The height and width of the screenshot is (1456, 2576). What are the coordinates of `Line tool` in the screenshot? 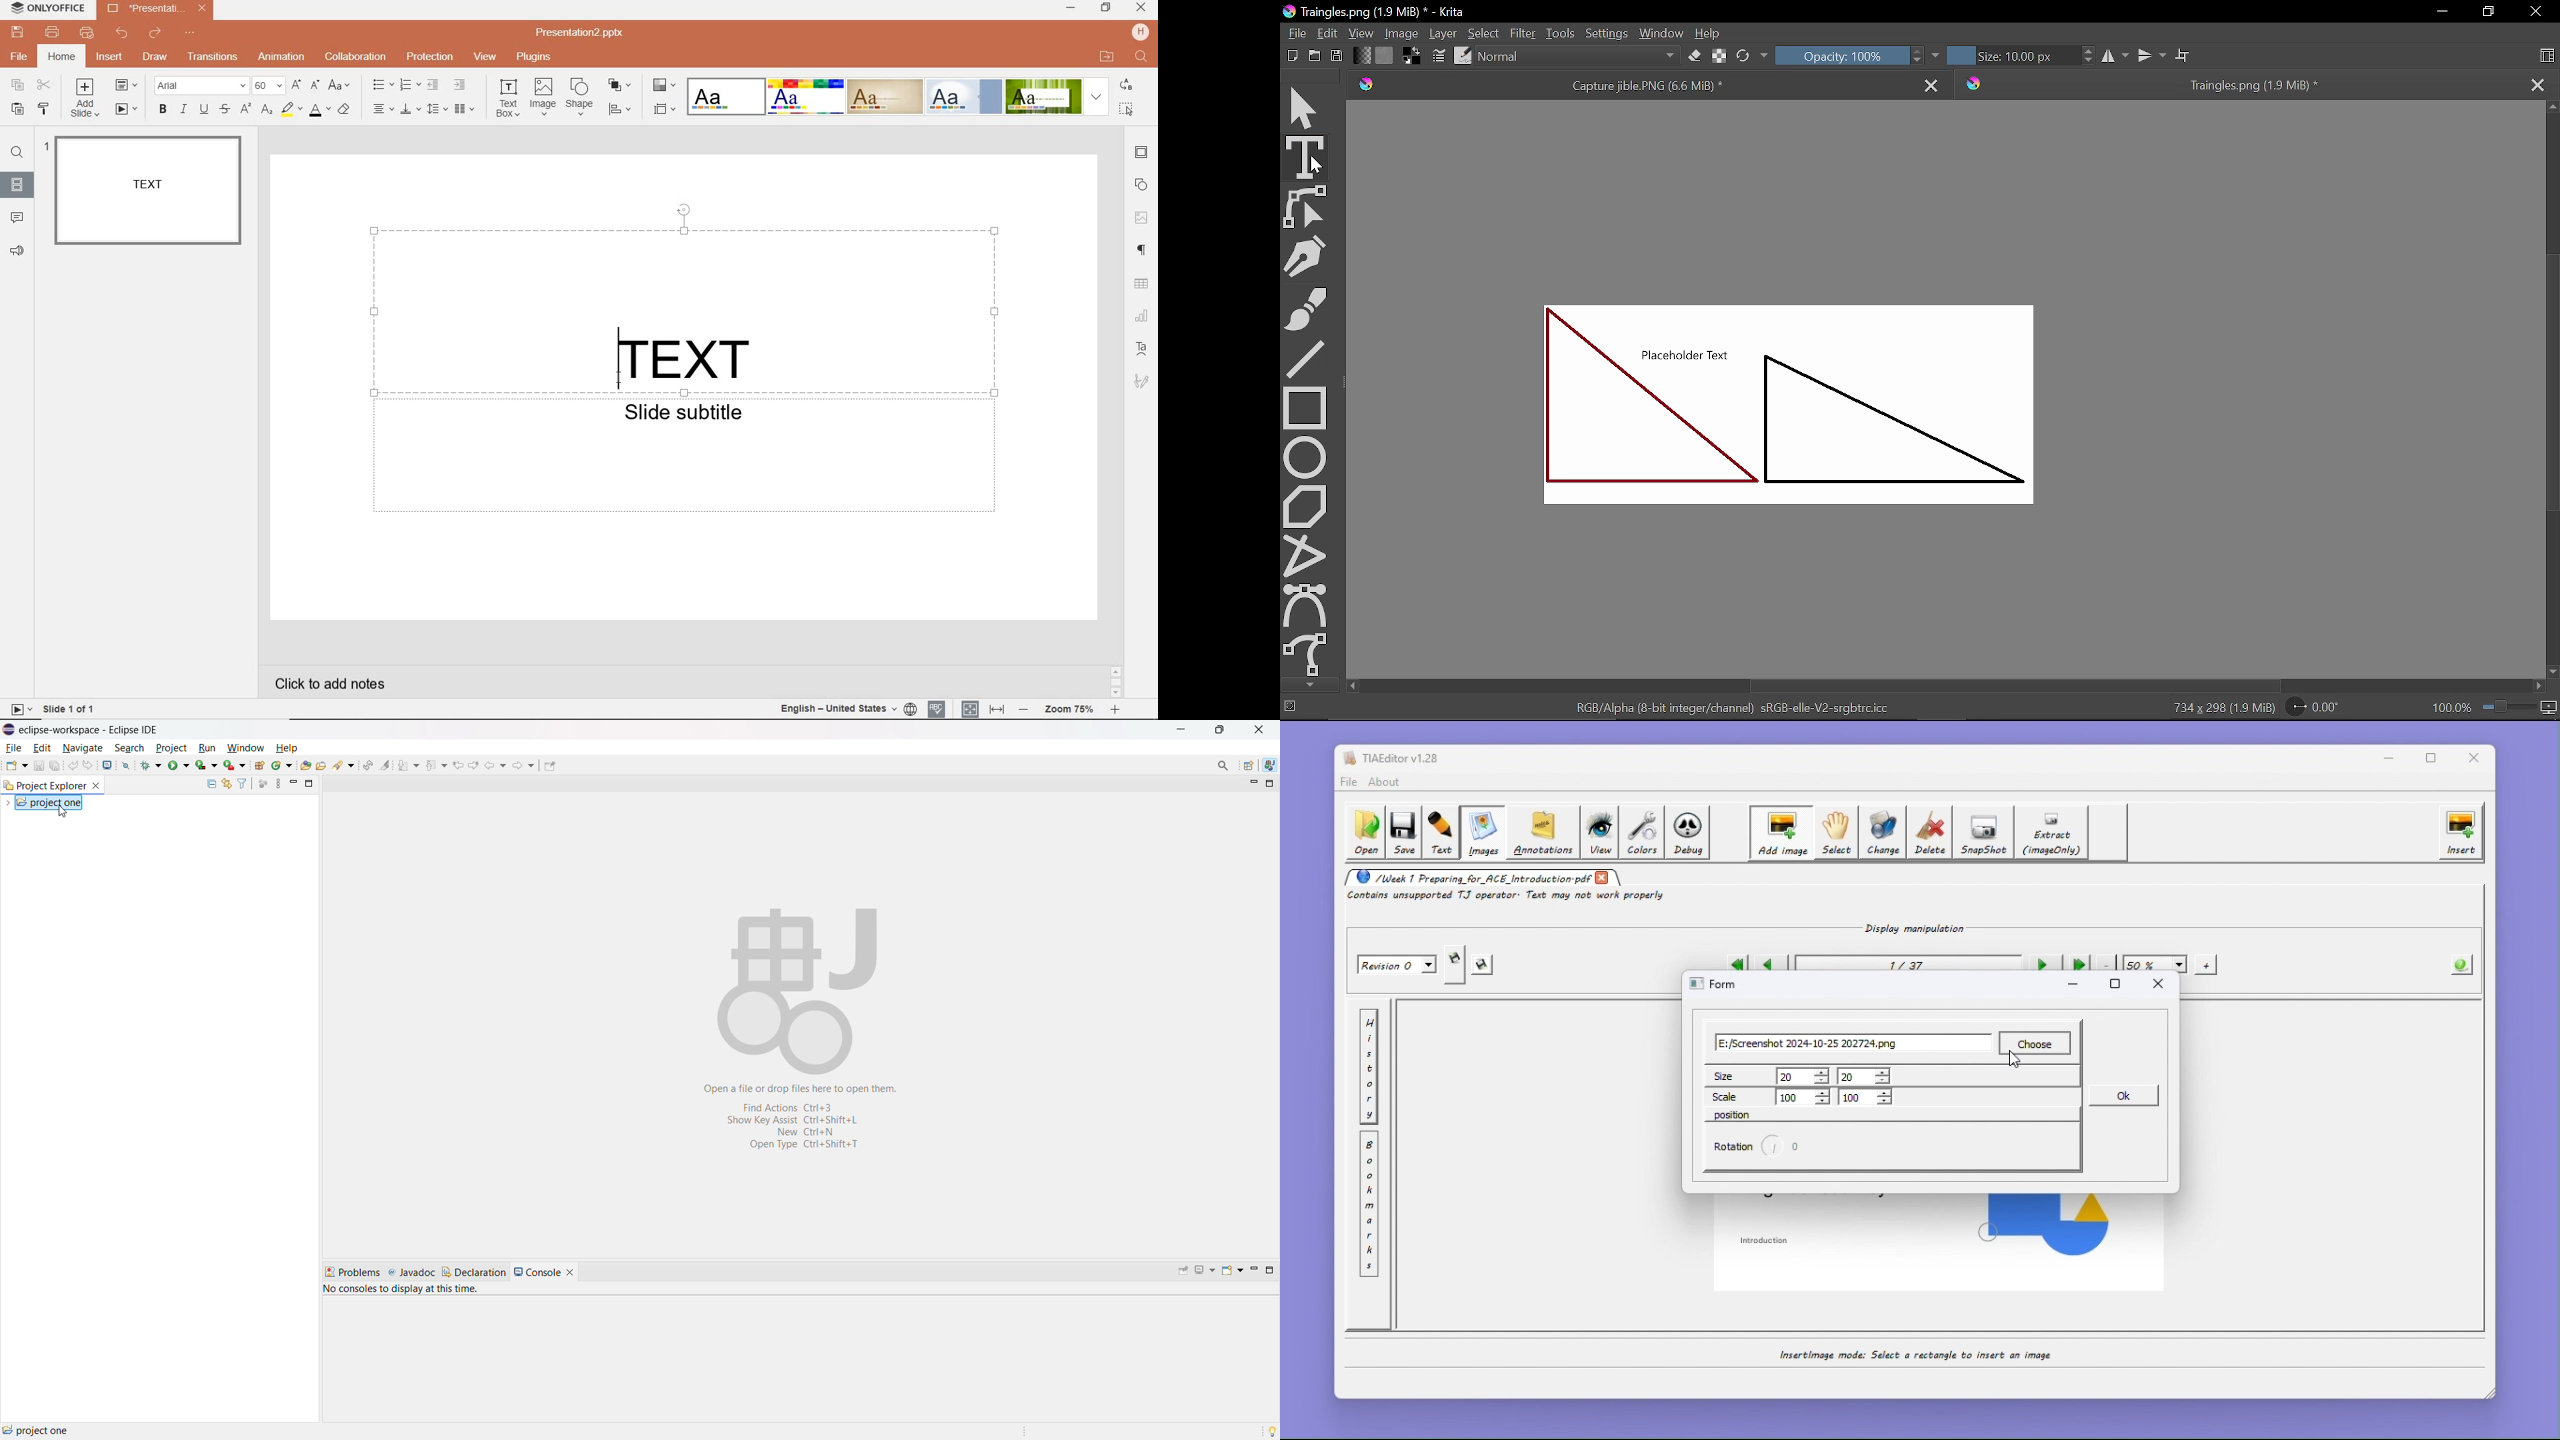 It's located at (1305, 360).